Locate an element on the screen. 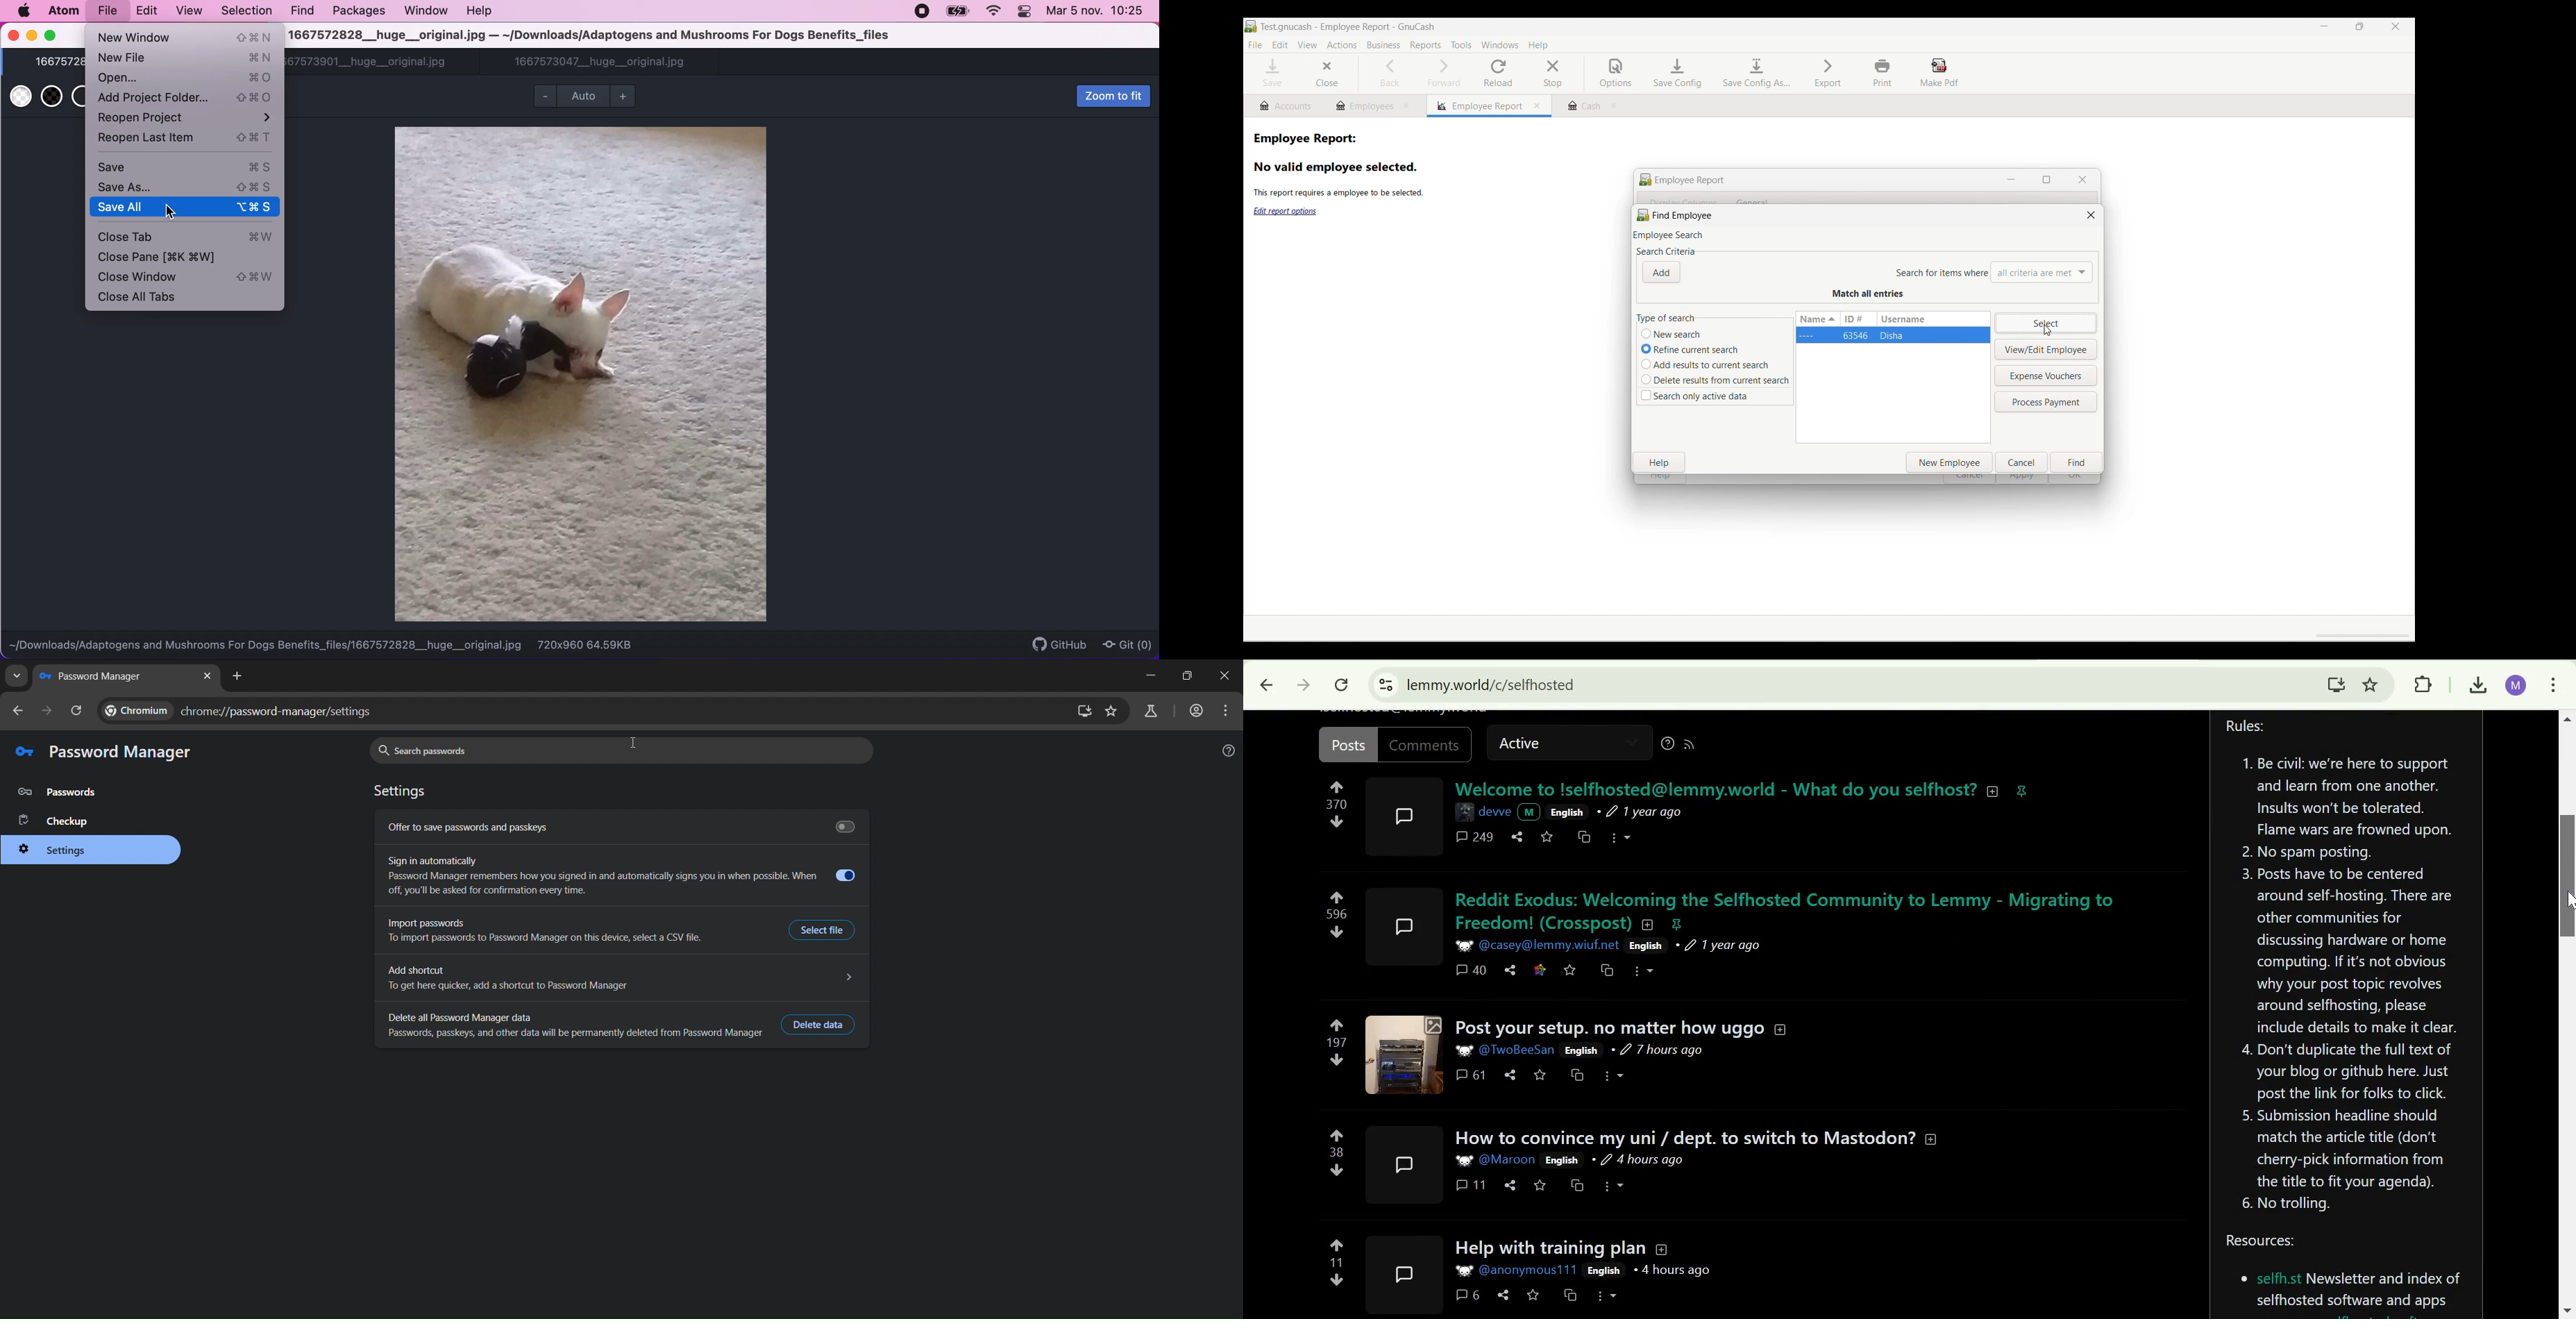  Select File is located at coordinates (823, 932).